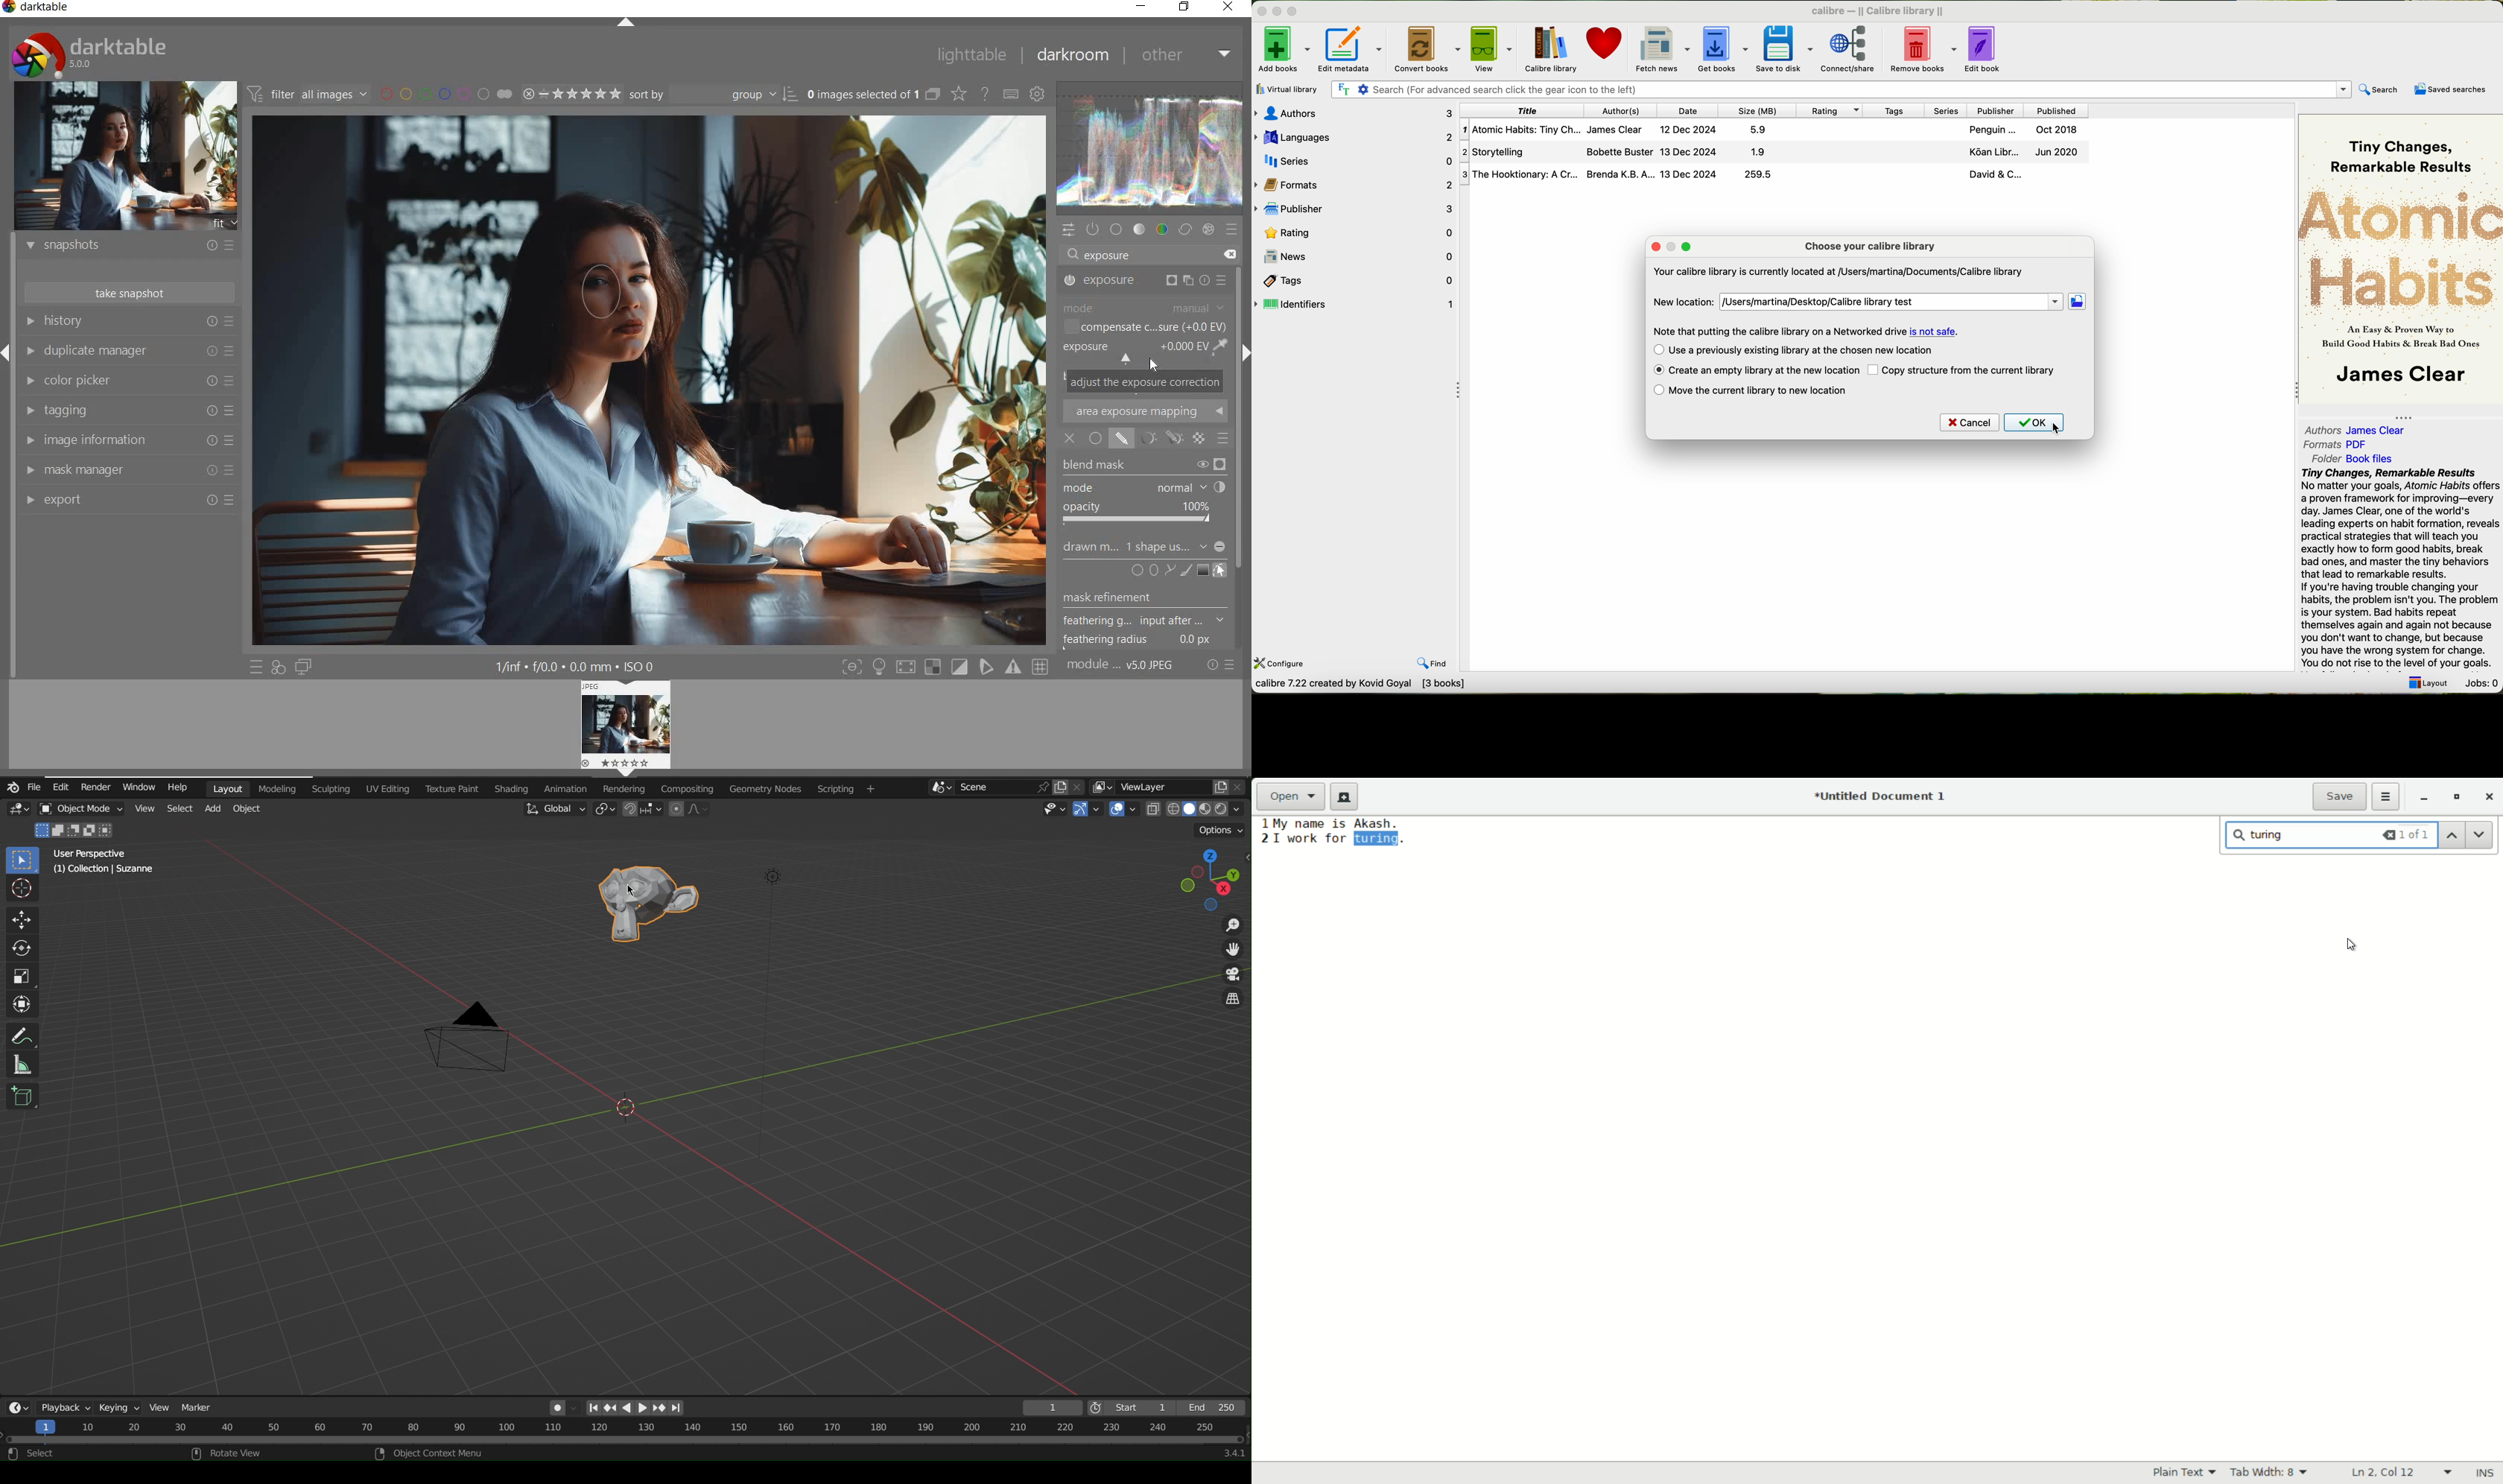  Describe the element at coordinates (127, 469) in the screenshot. I see `mask manager` at that location.